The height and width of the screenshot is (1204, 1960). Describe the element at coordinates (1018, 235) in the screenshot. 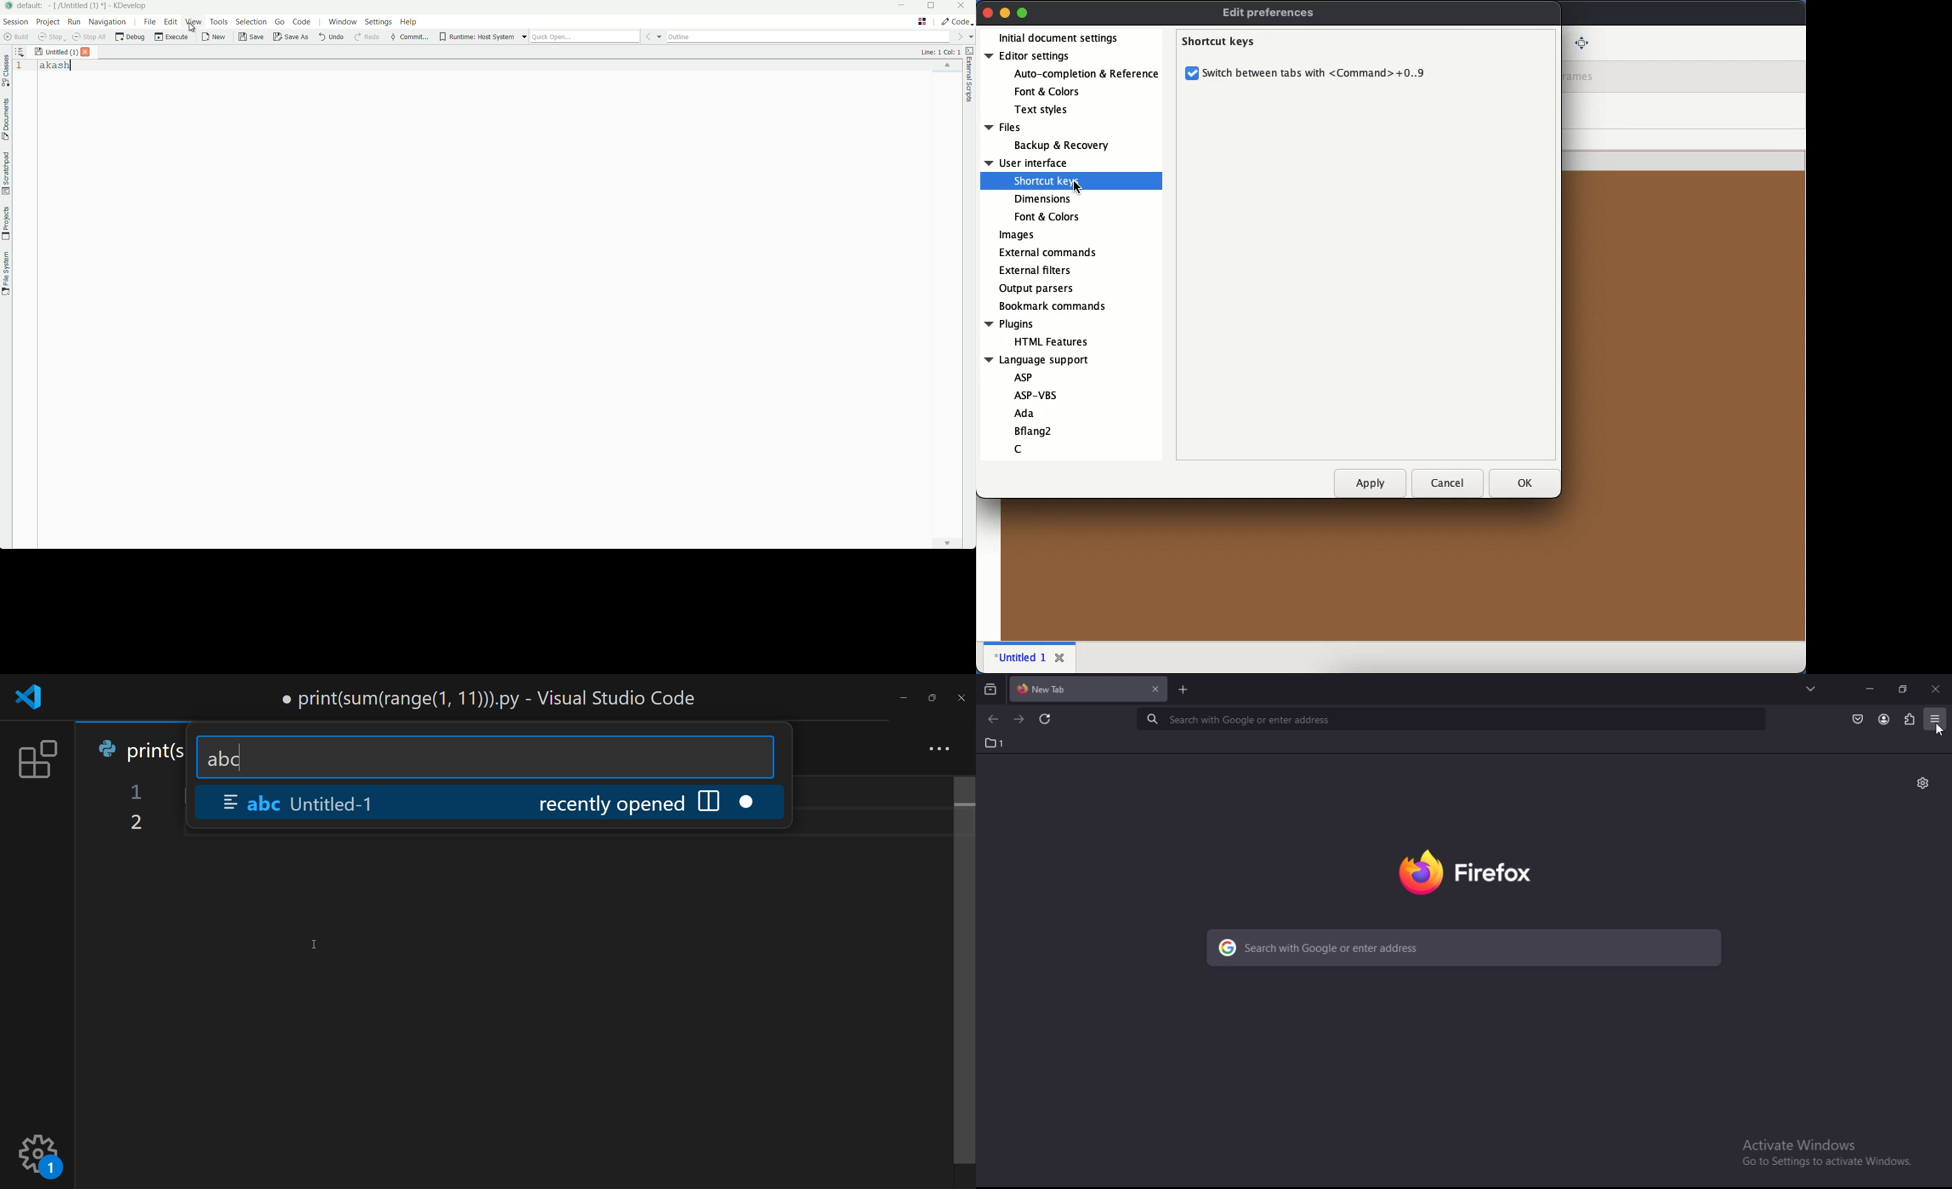

I see `images` at that location.